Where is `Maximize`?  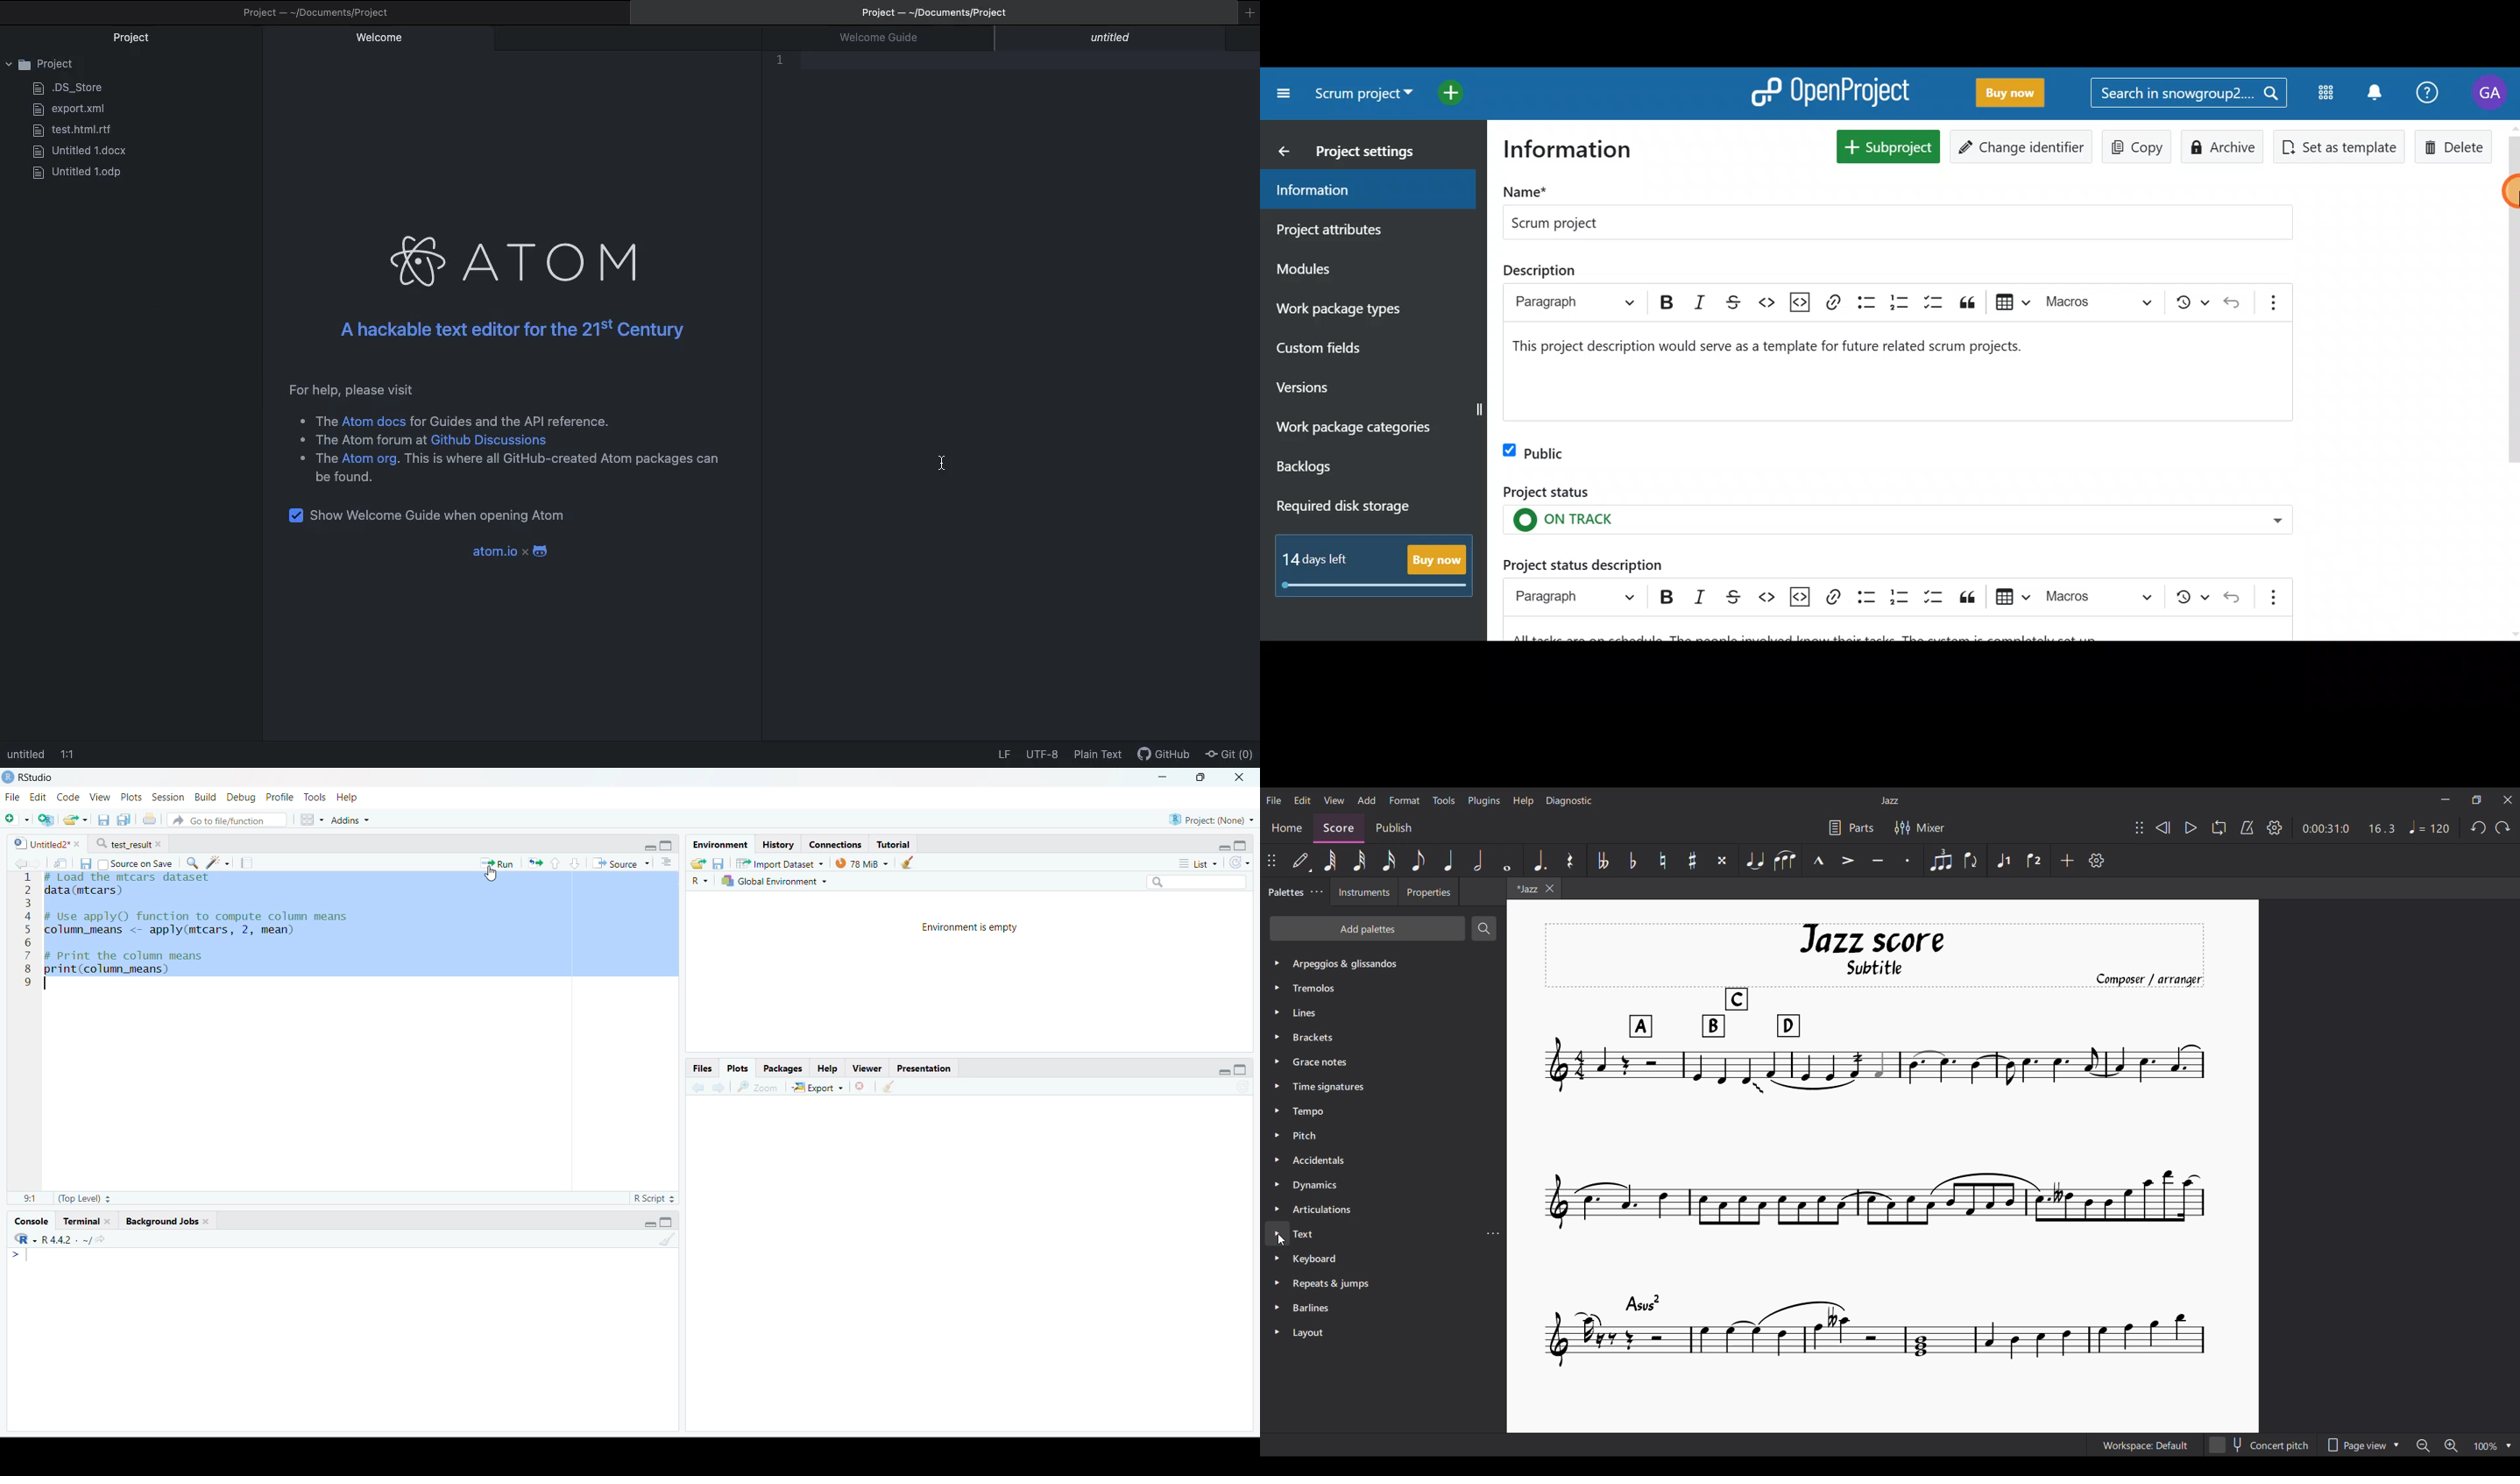 Maximize is located at coordinates (1242, 1067).